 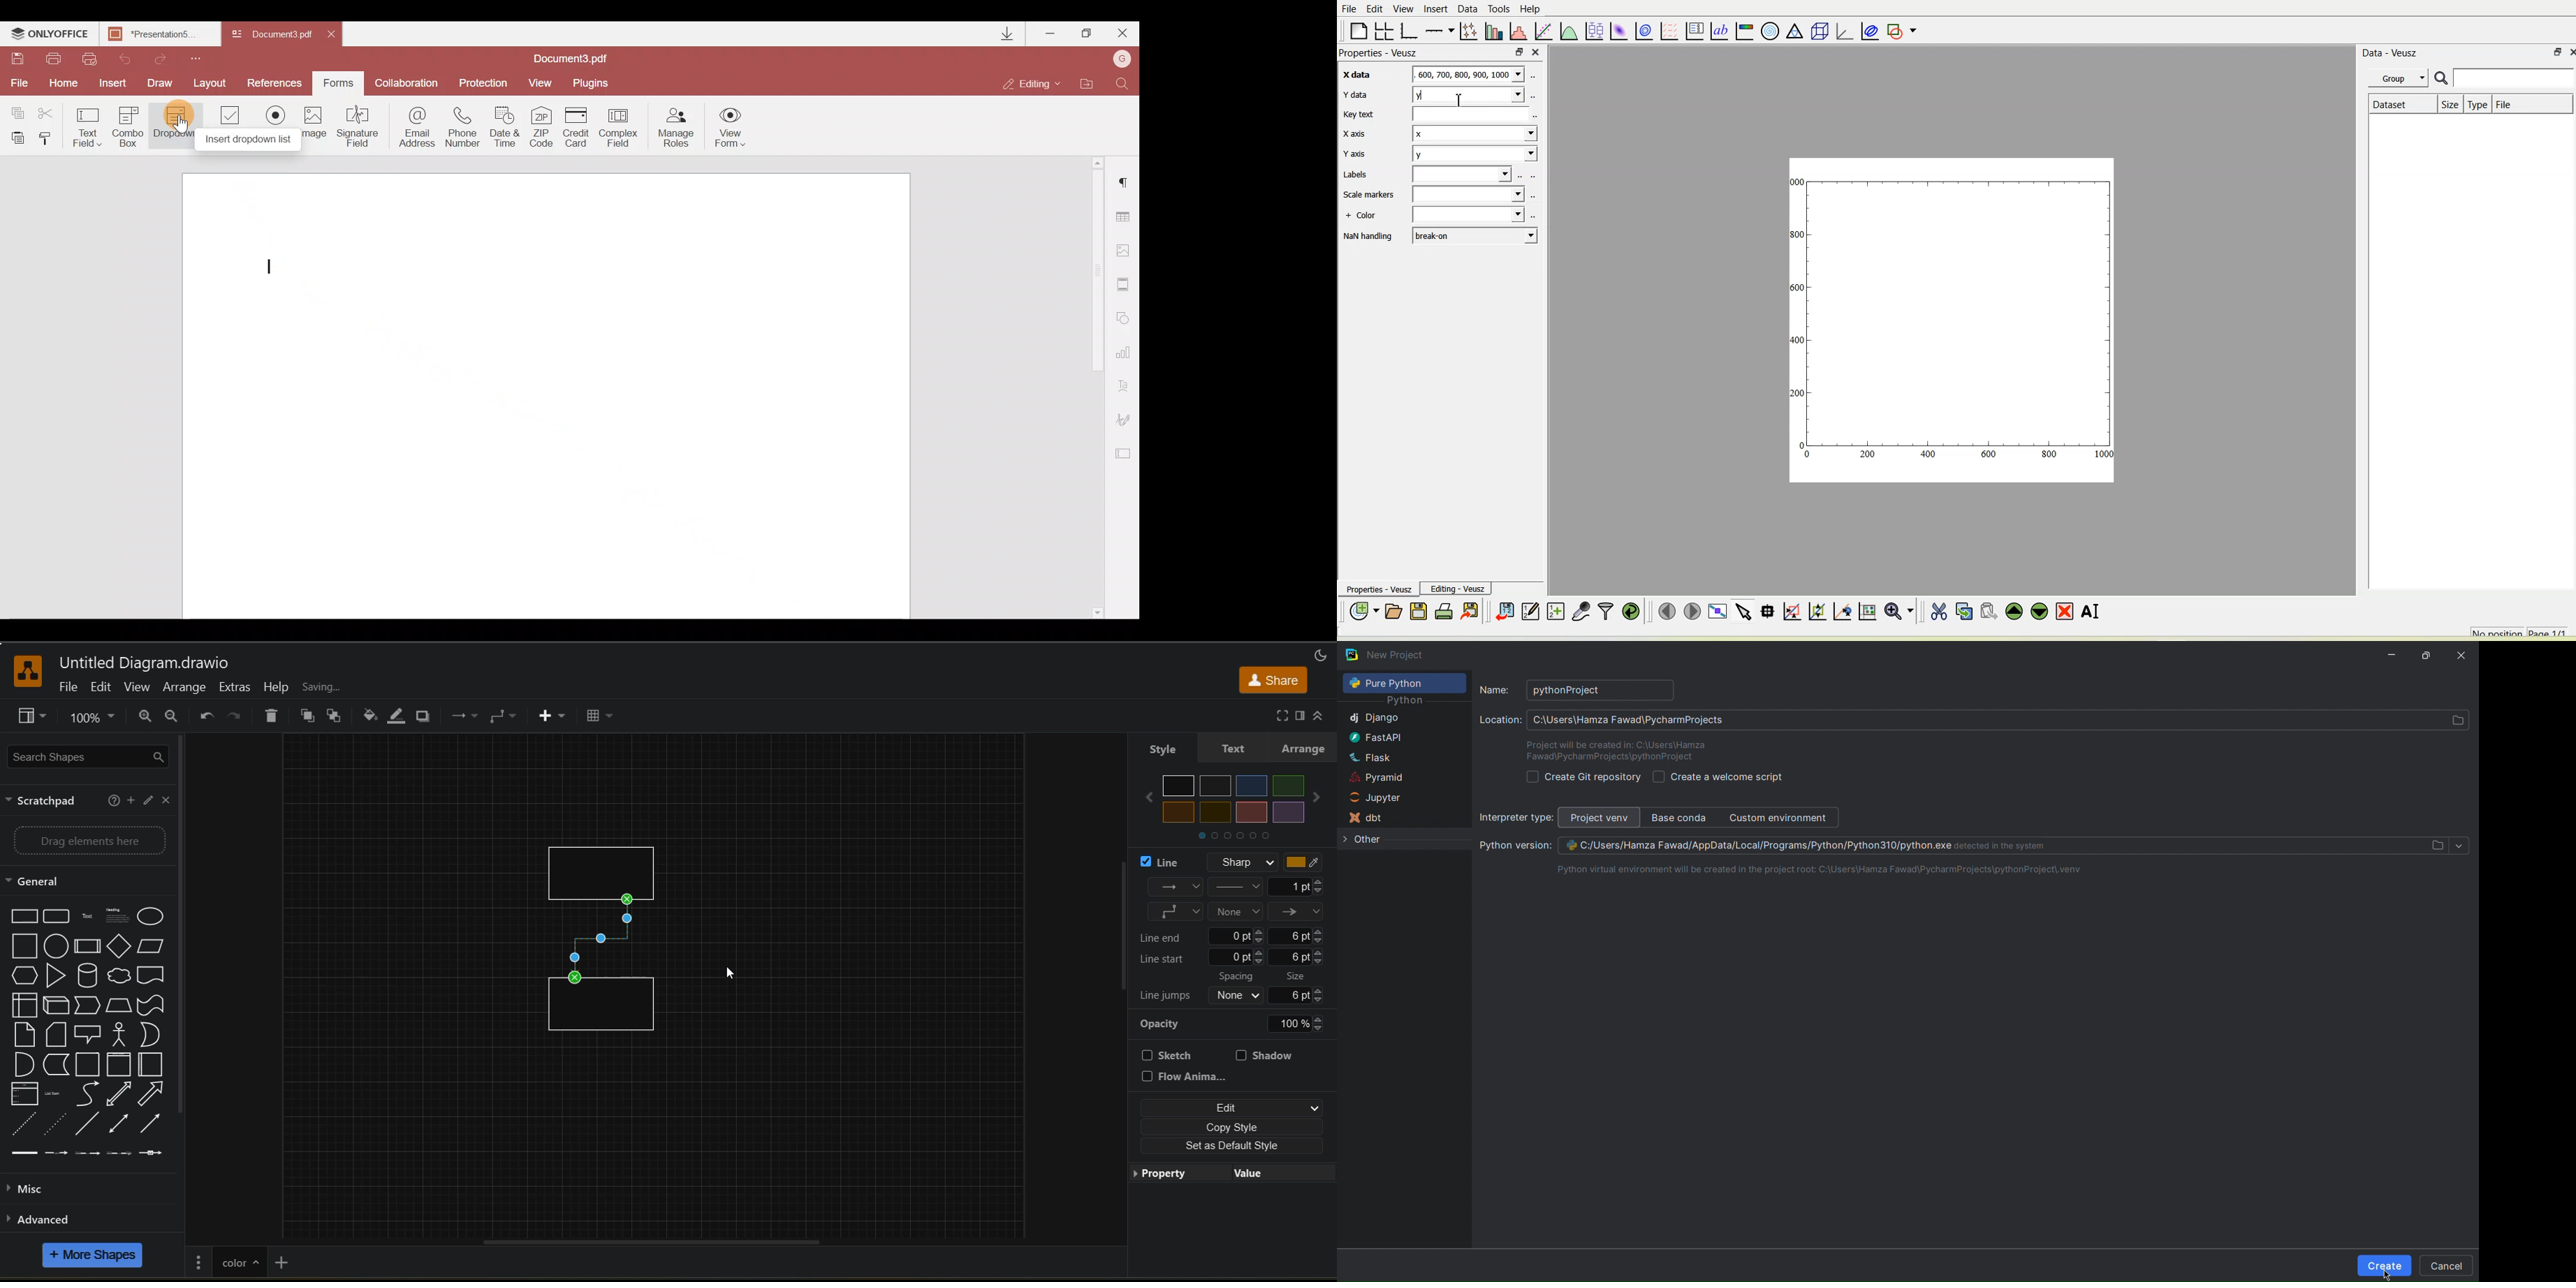 I want to click on slide indicator, so click(x=1235, y=839).